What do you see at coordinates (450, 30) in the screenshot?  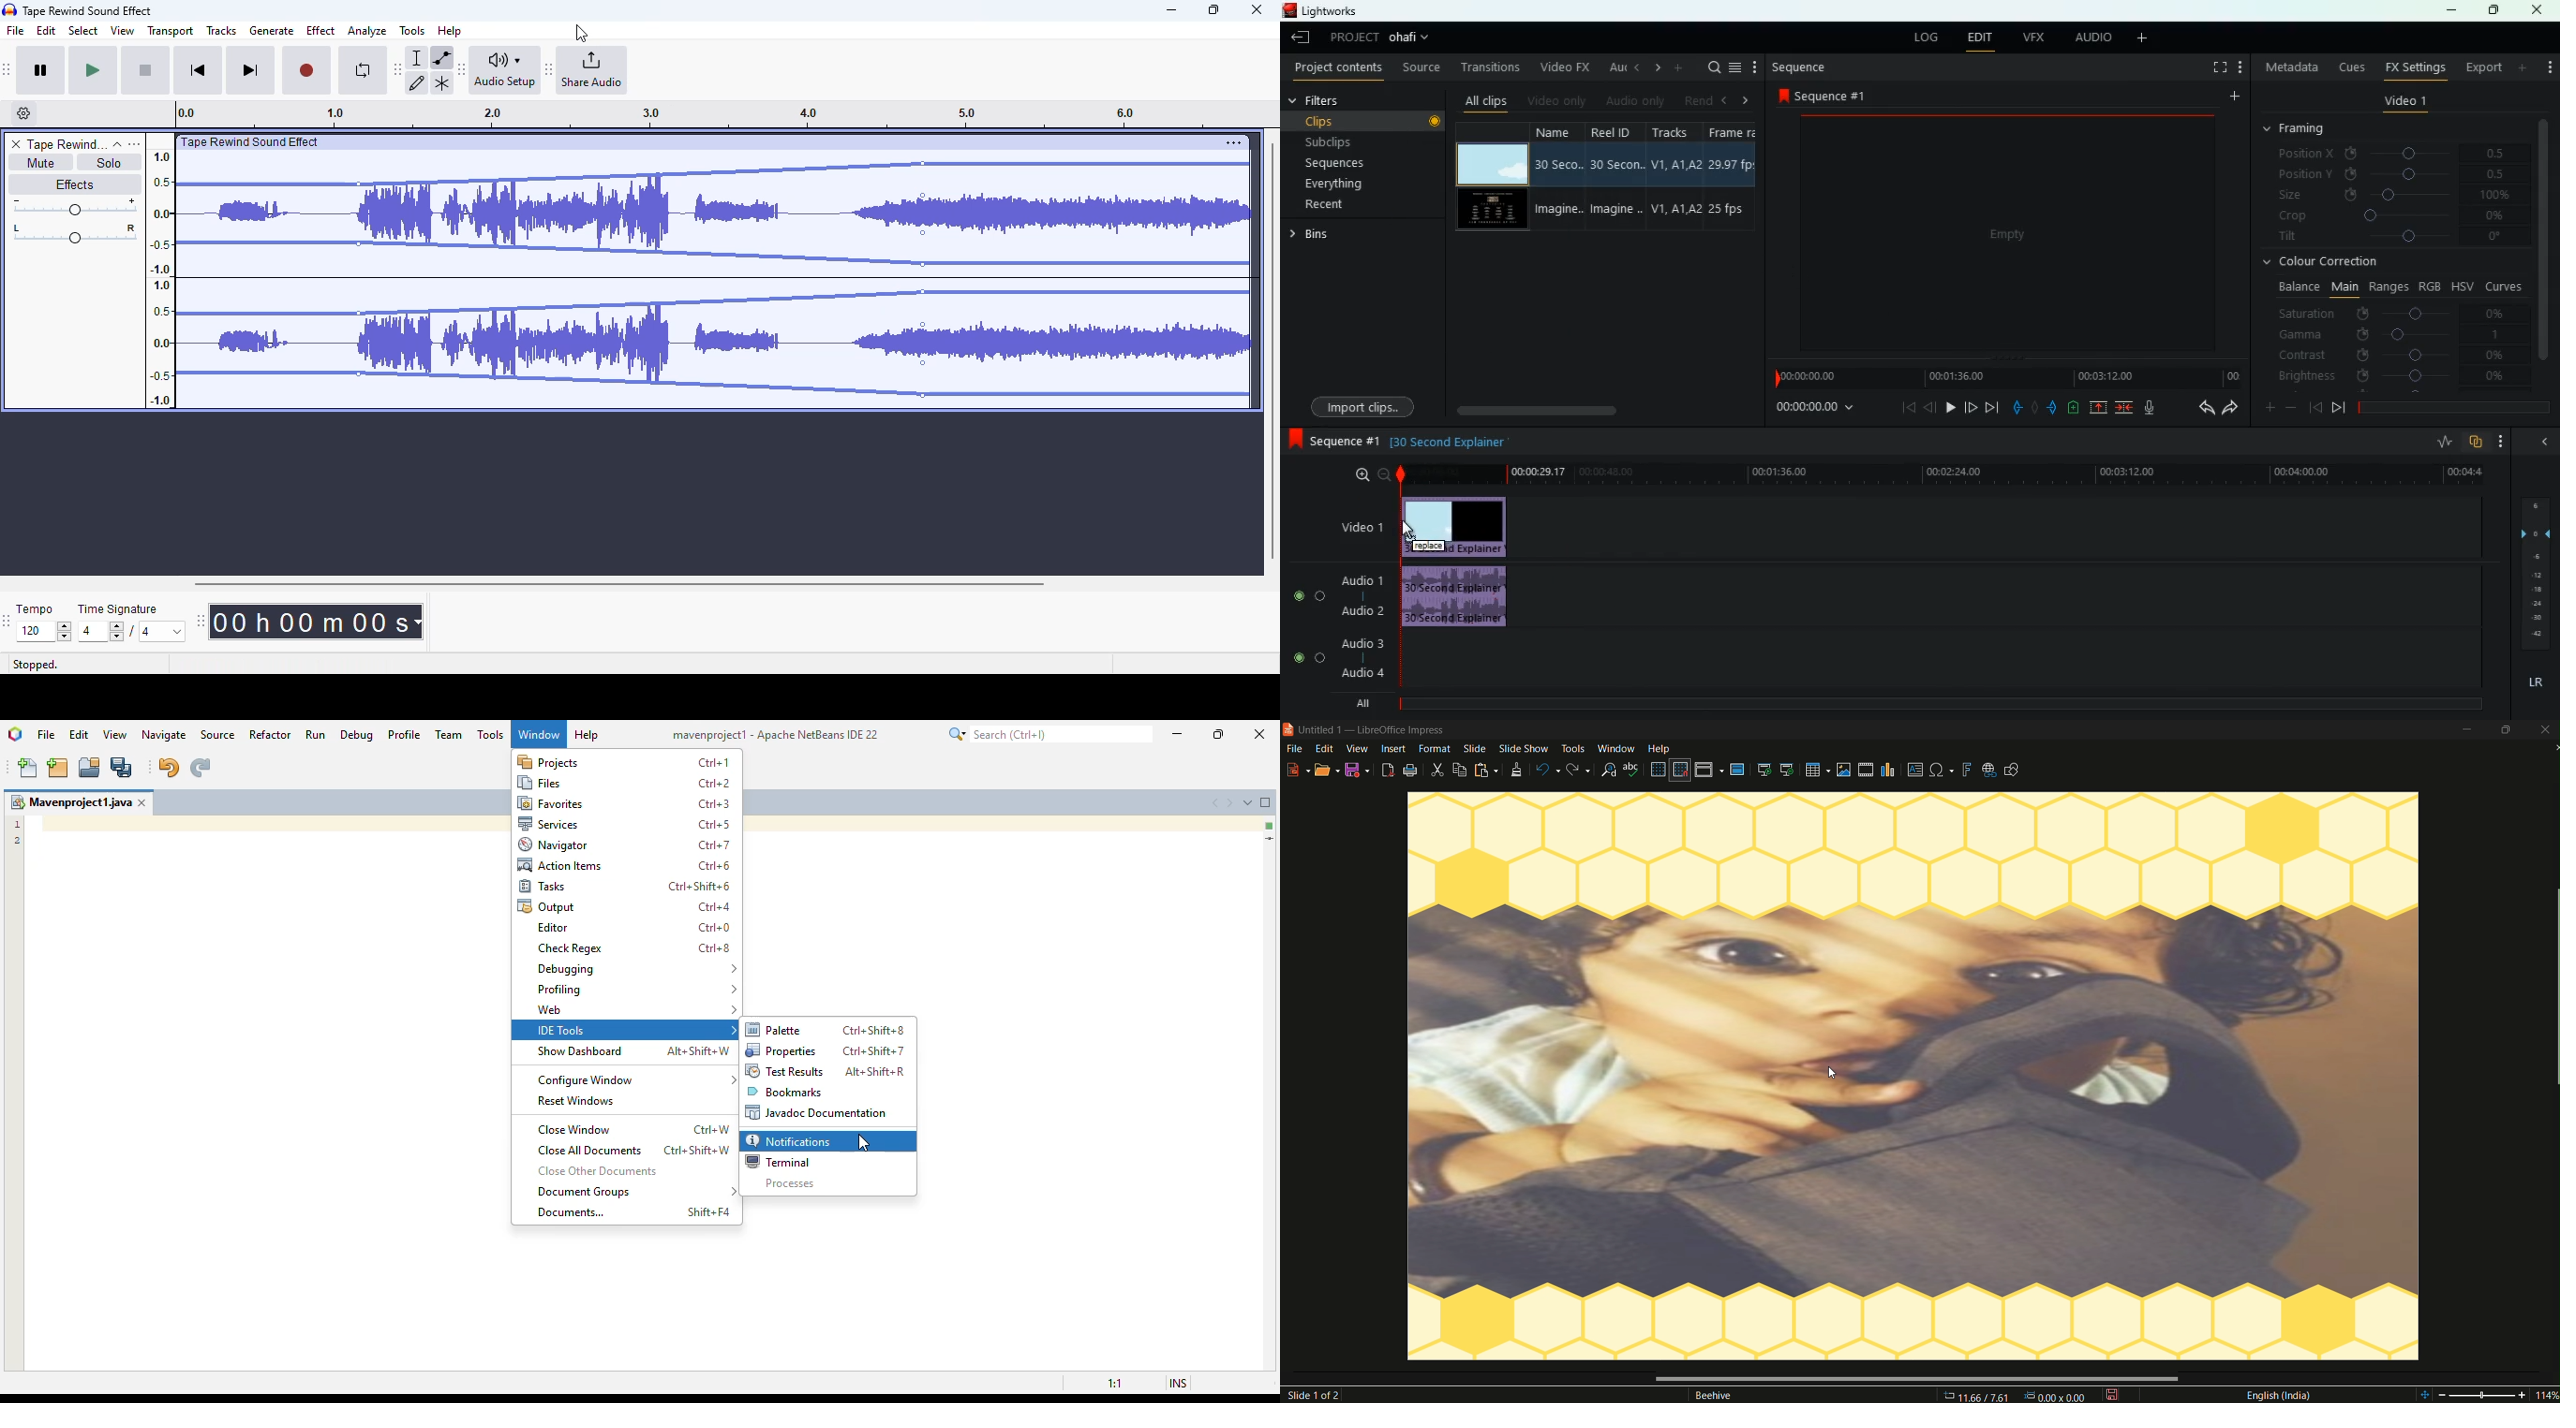 I see `help` at bounding box center [450, 30].